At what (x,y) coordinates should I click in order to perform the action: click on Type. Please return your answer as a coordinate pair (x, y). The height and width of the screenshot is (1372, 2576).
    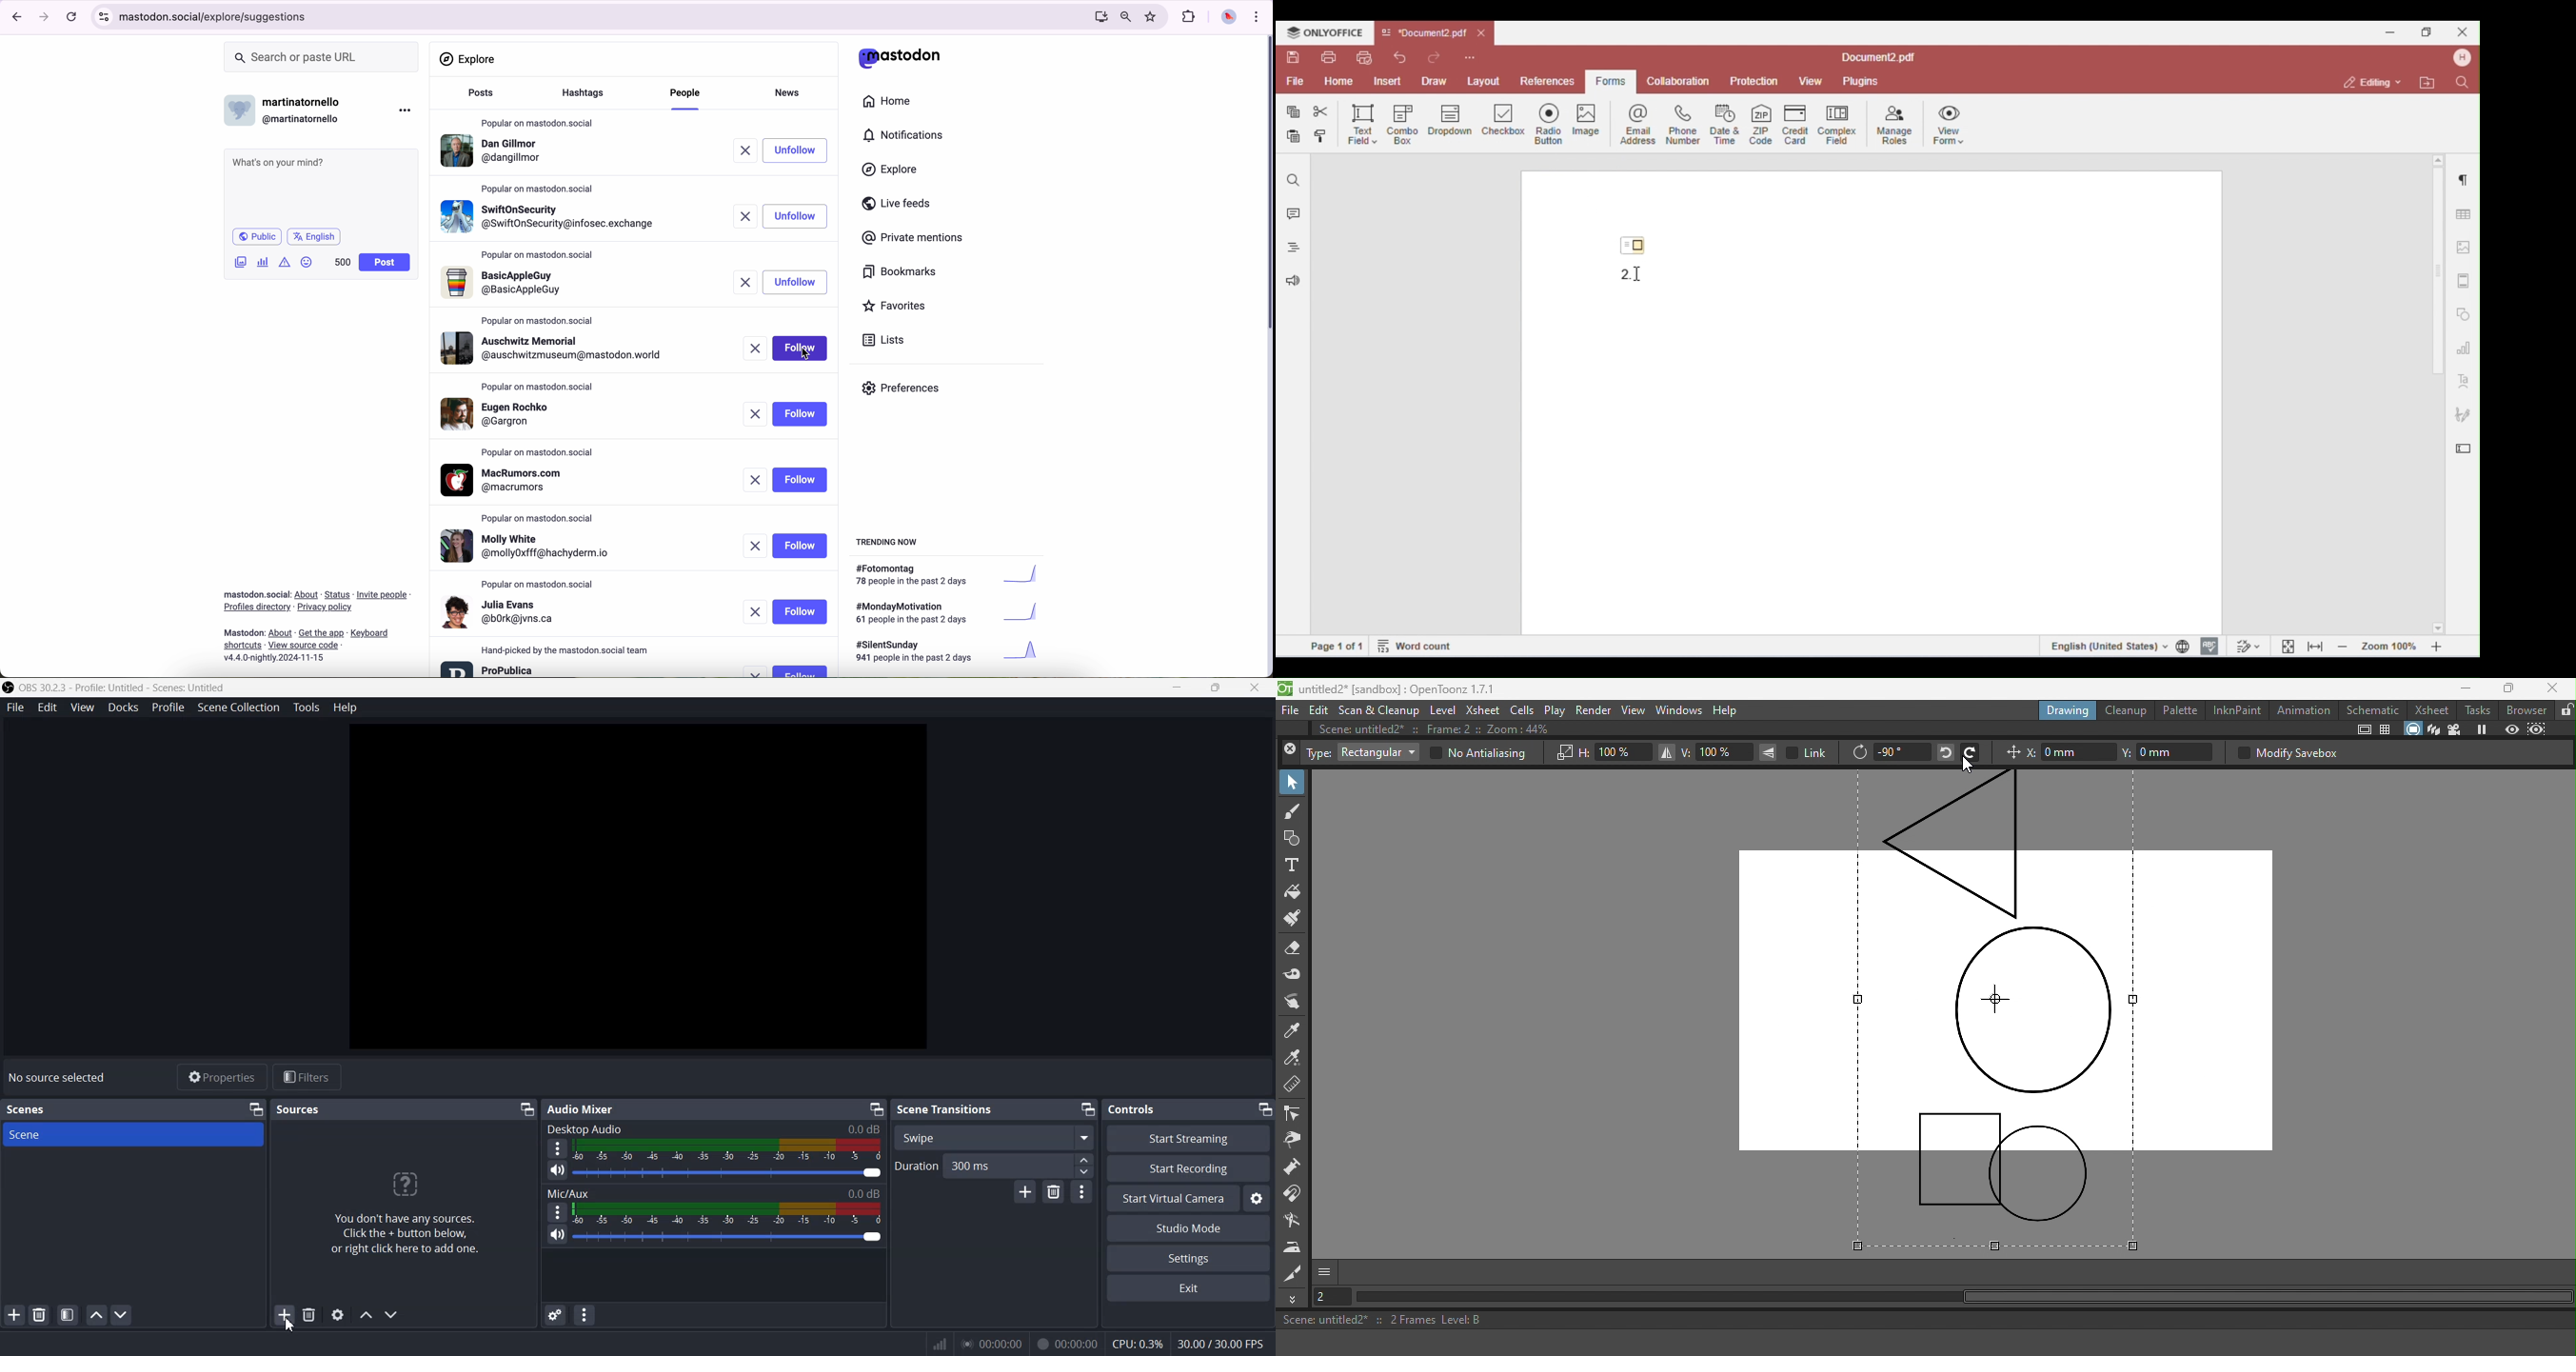
    Looking at the image, I should click on (1318, 753).